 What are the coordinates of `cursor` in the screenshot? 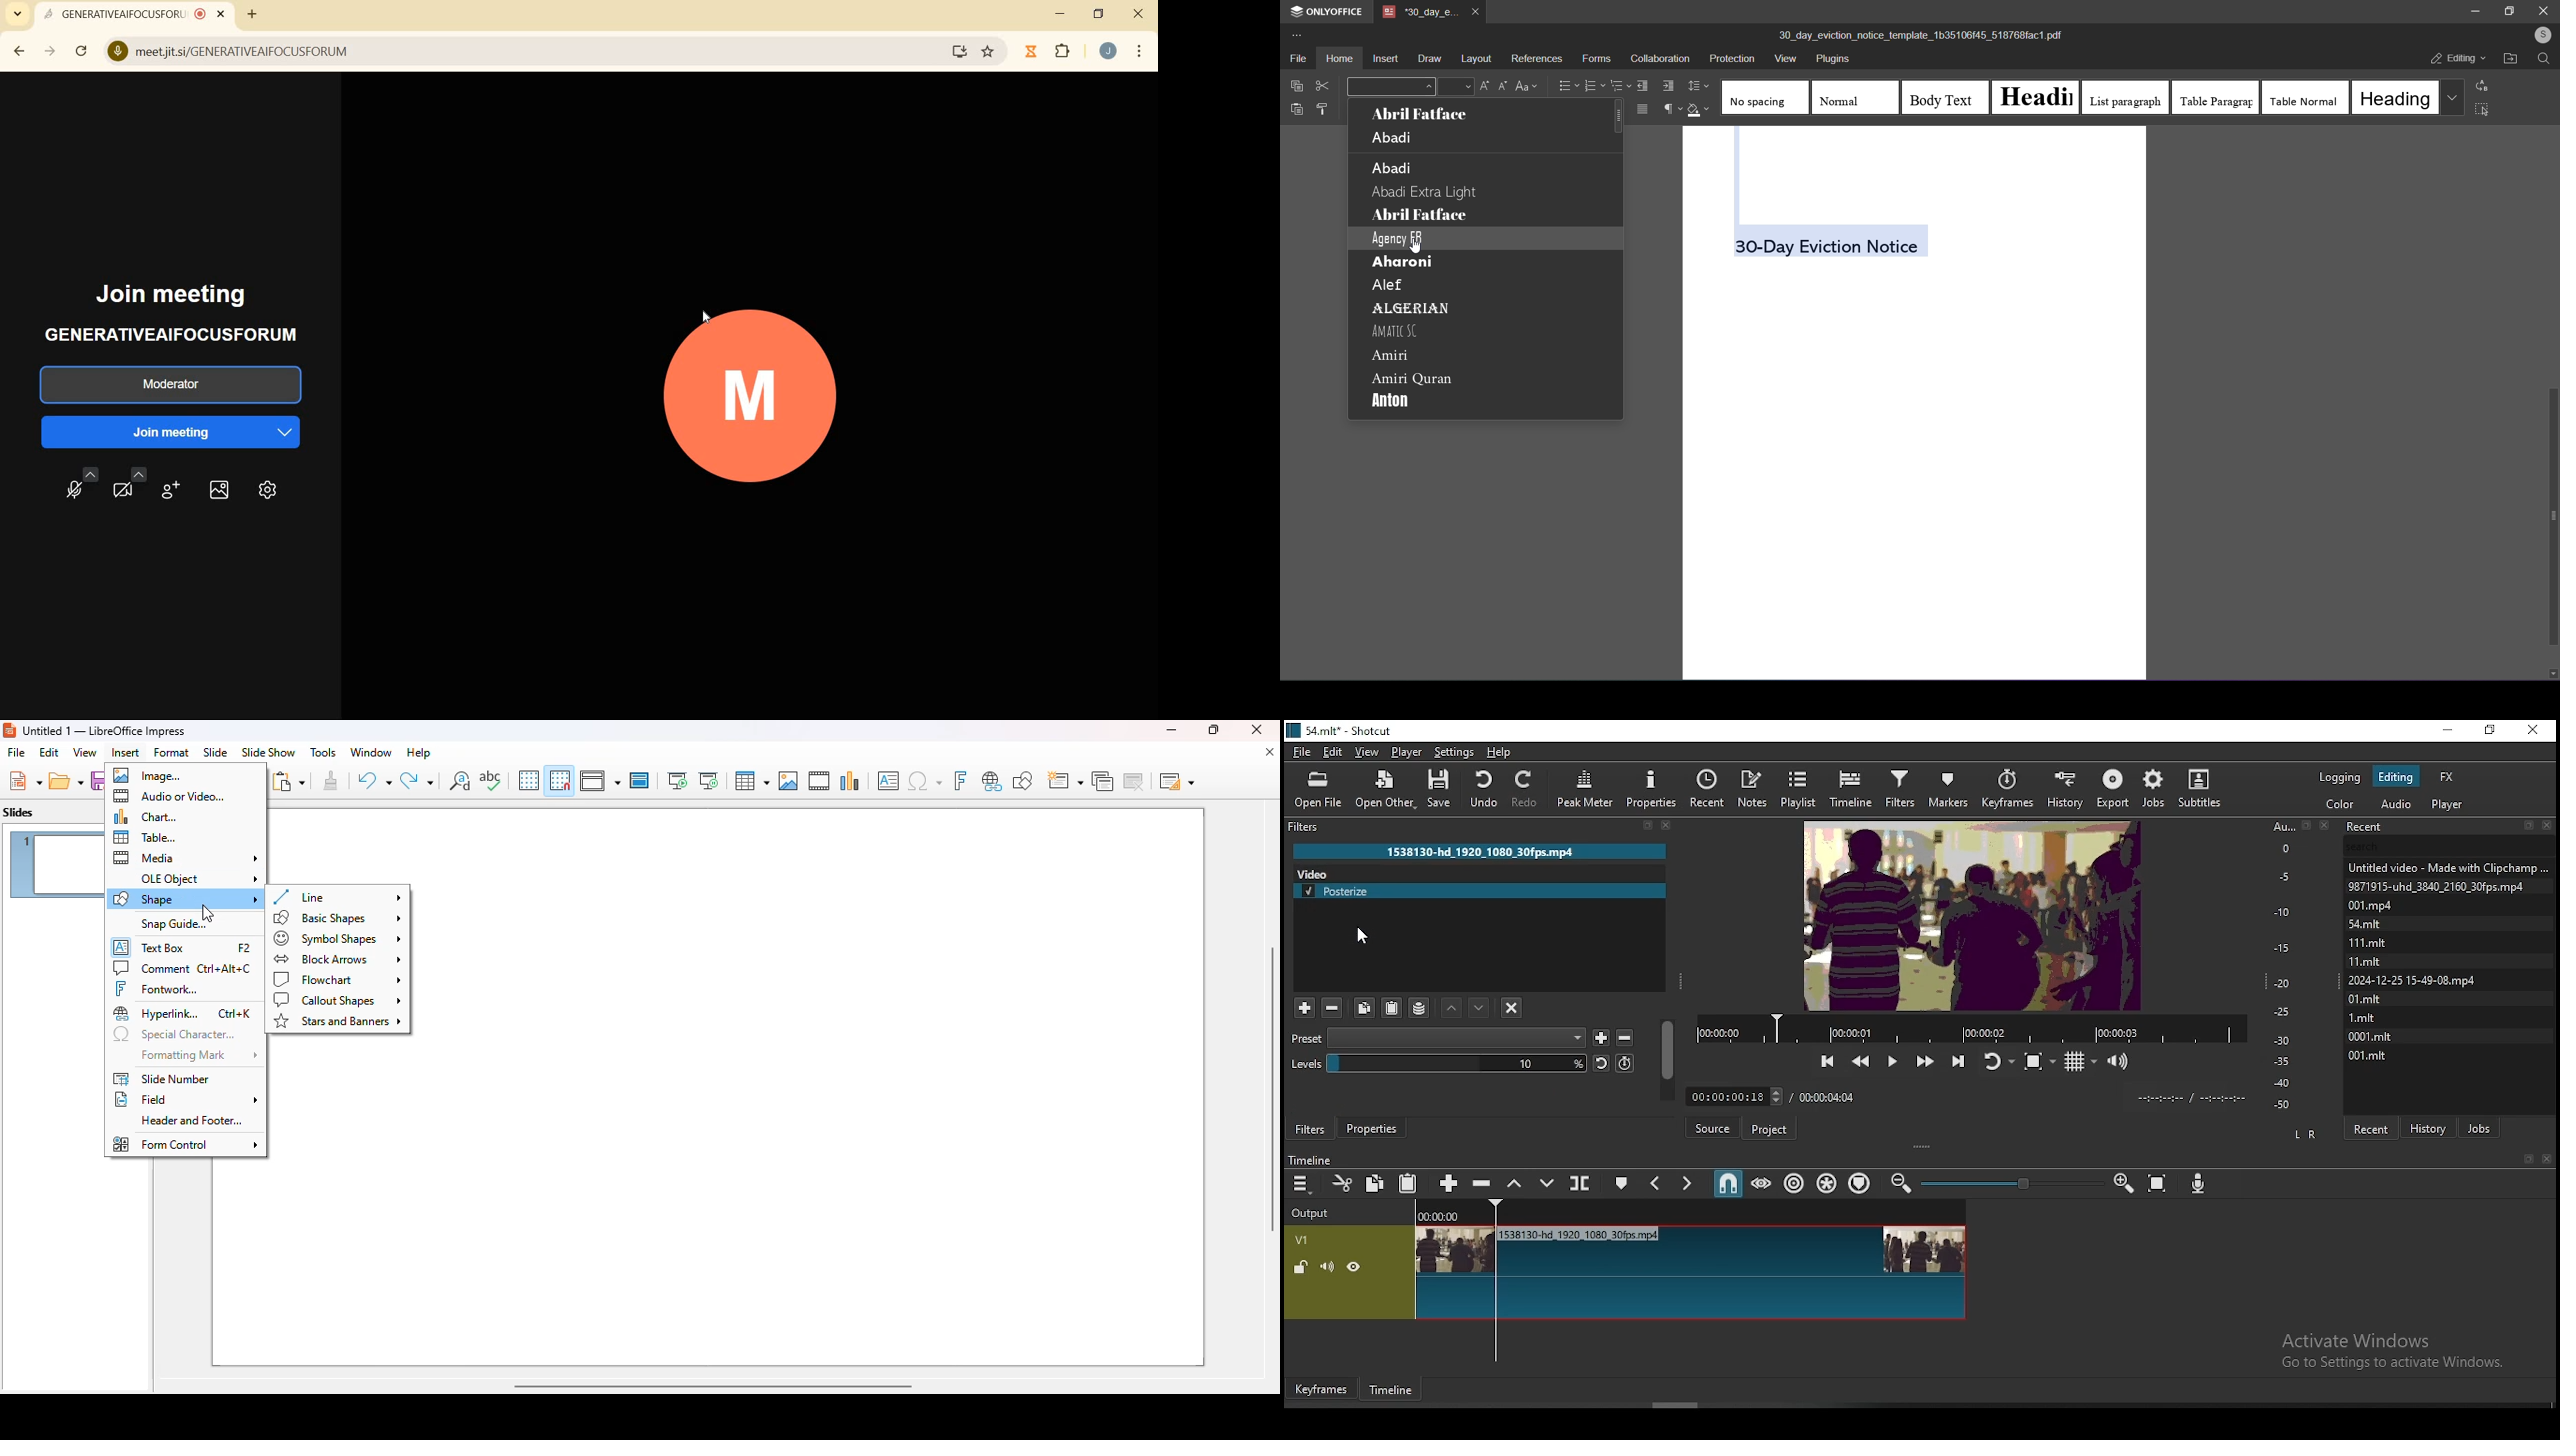 It's located at (706, 317).